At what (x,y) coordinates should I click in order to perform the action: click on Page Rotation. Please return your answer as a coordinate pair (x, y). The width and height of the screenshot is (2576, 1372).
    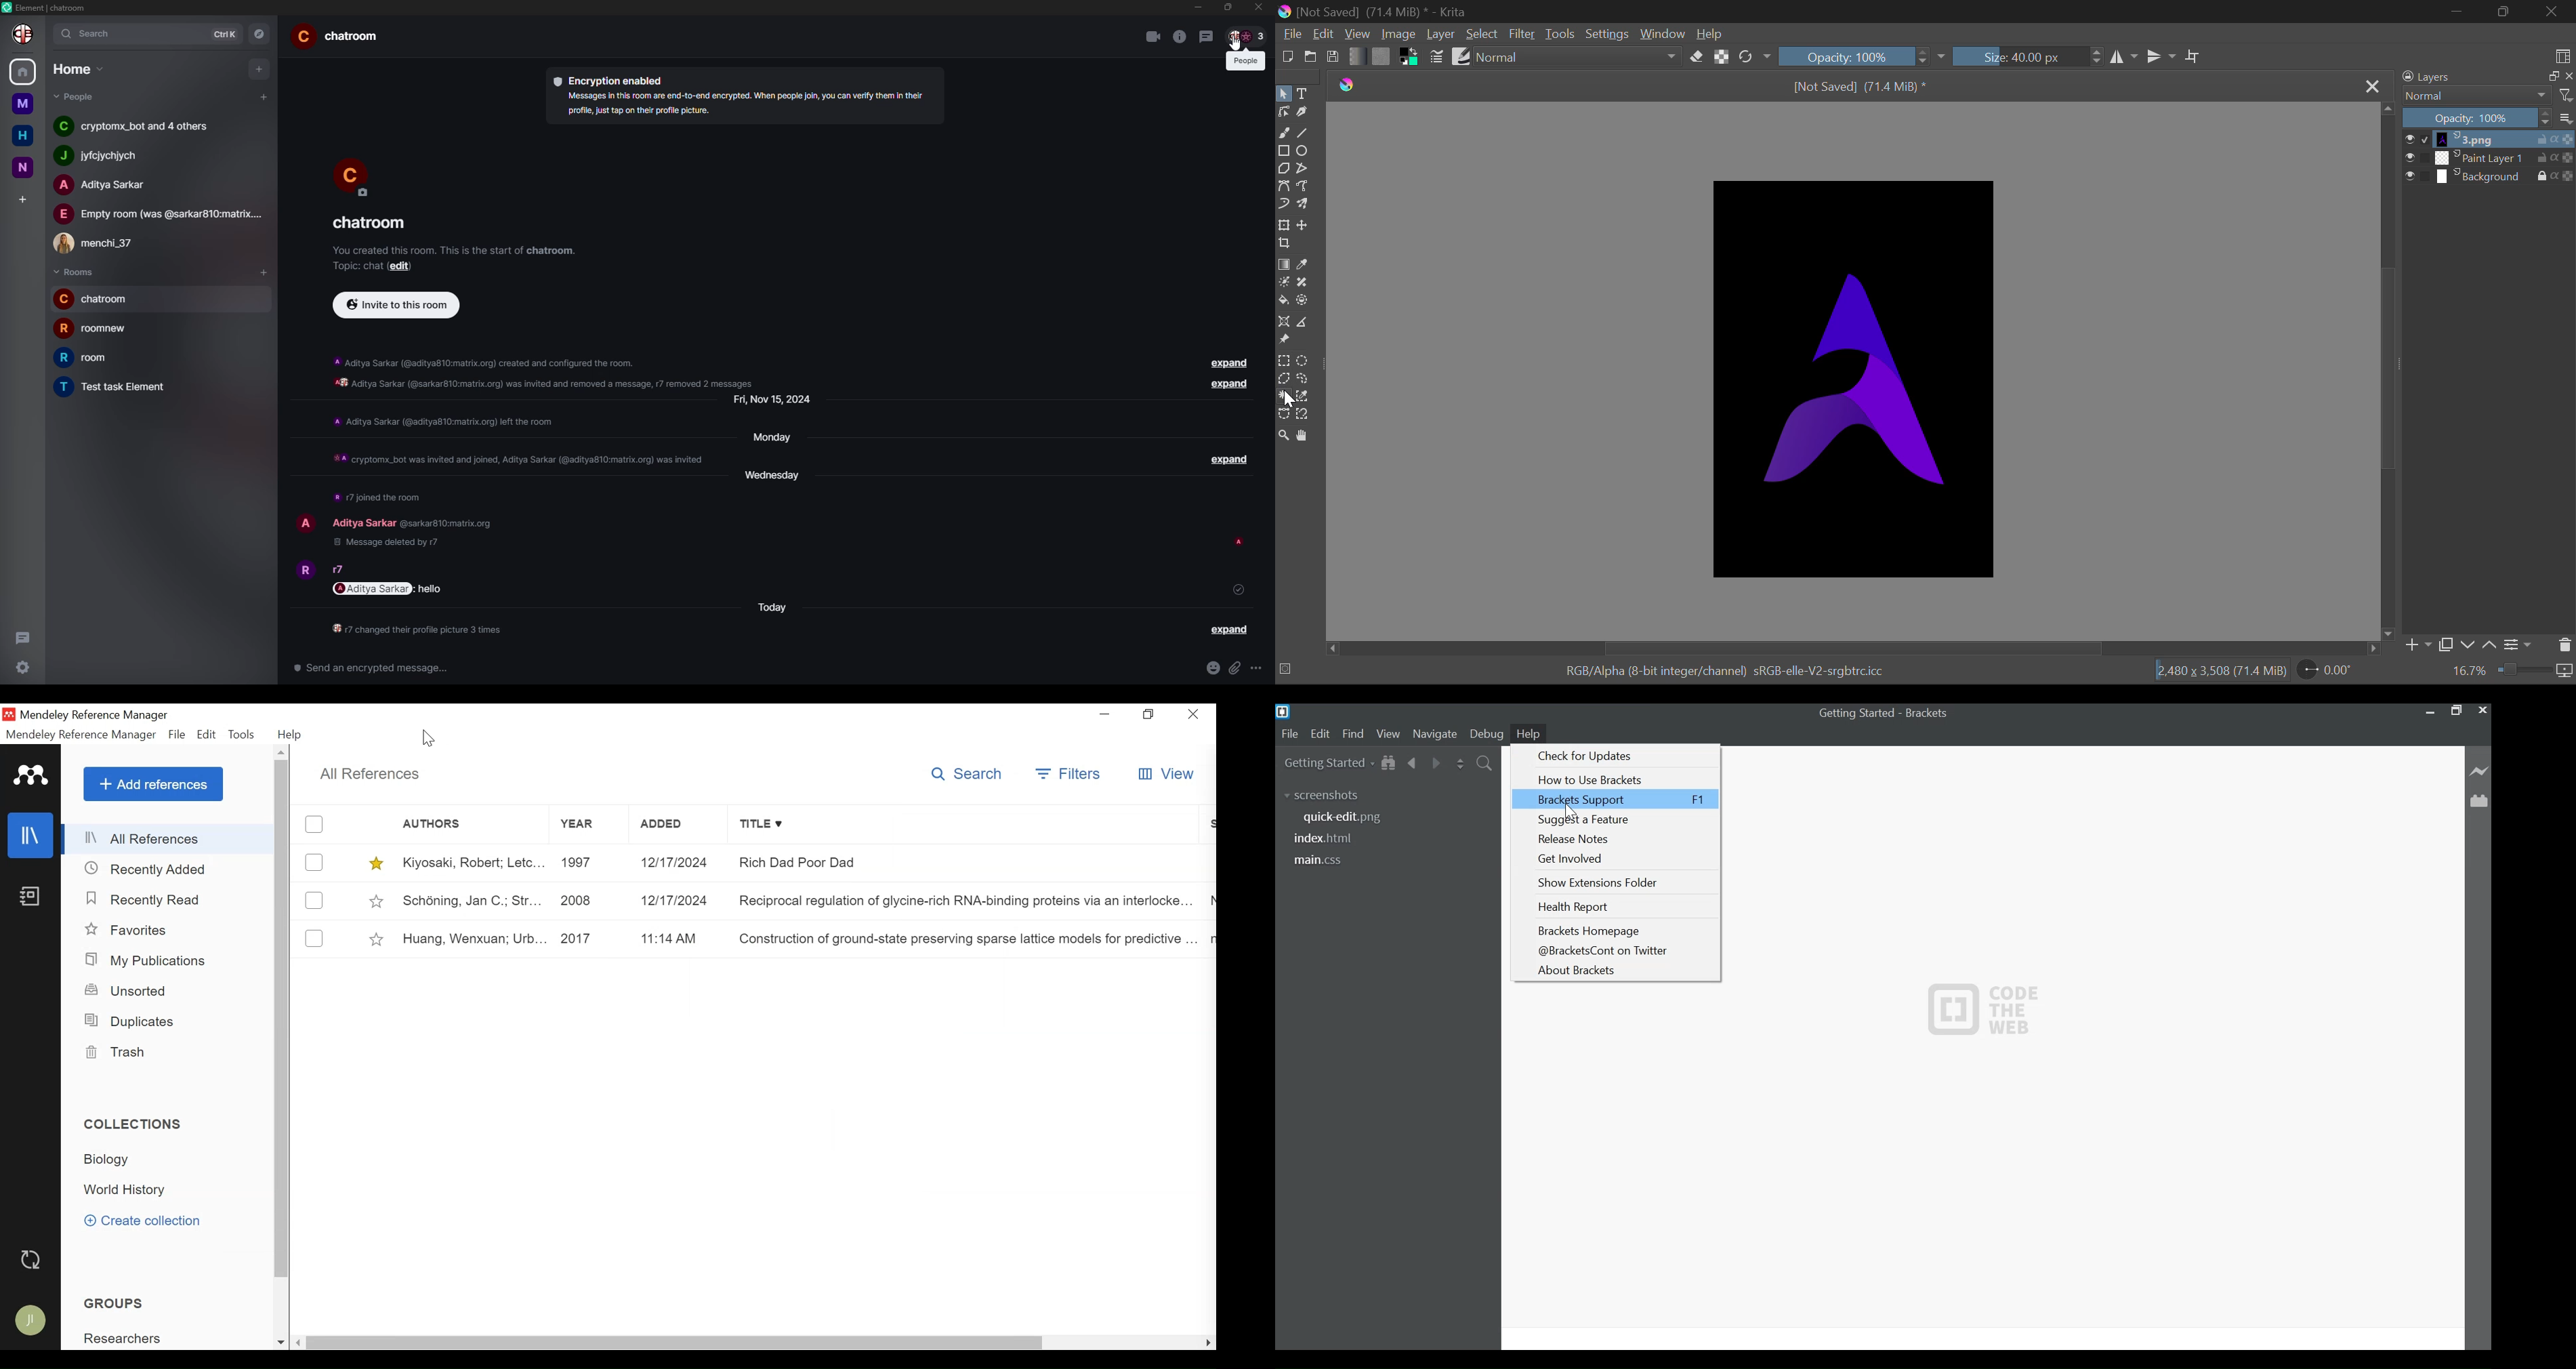
    Looking at the image, I should click on (2333, 670).